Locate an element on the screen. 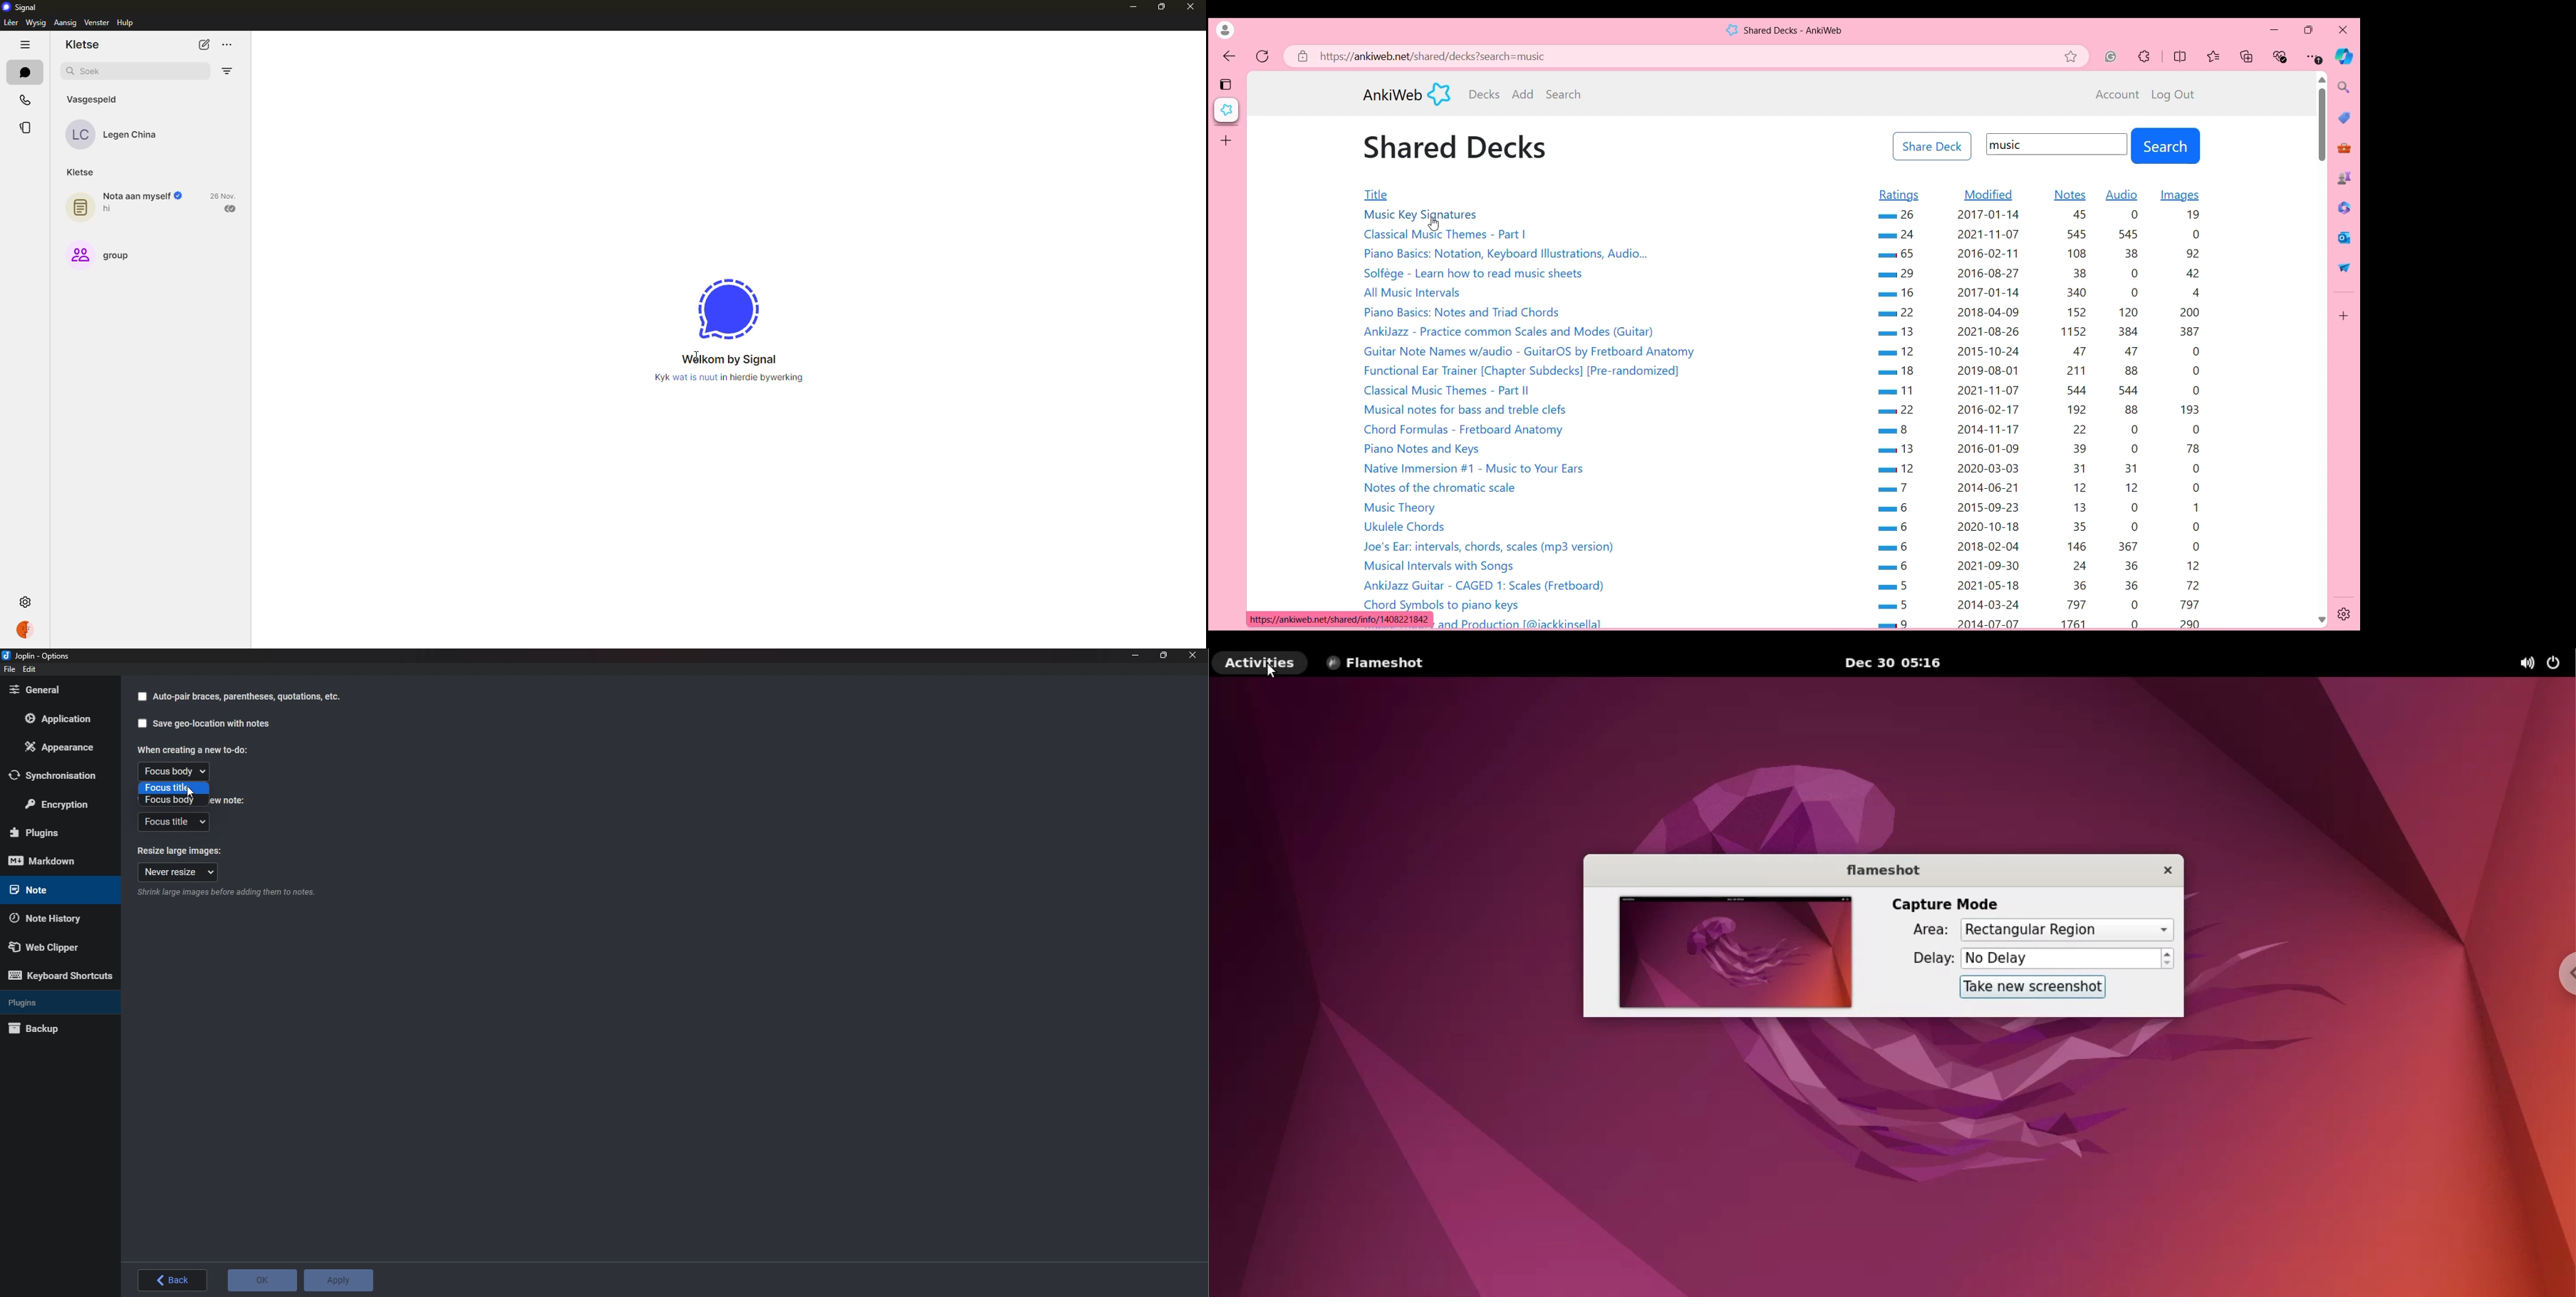 The width and height of the screenshot is (2576, 1316). Encryption is located at coordinates (60, 803).